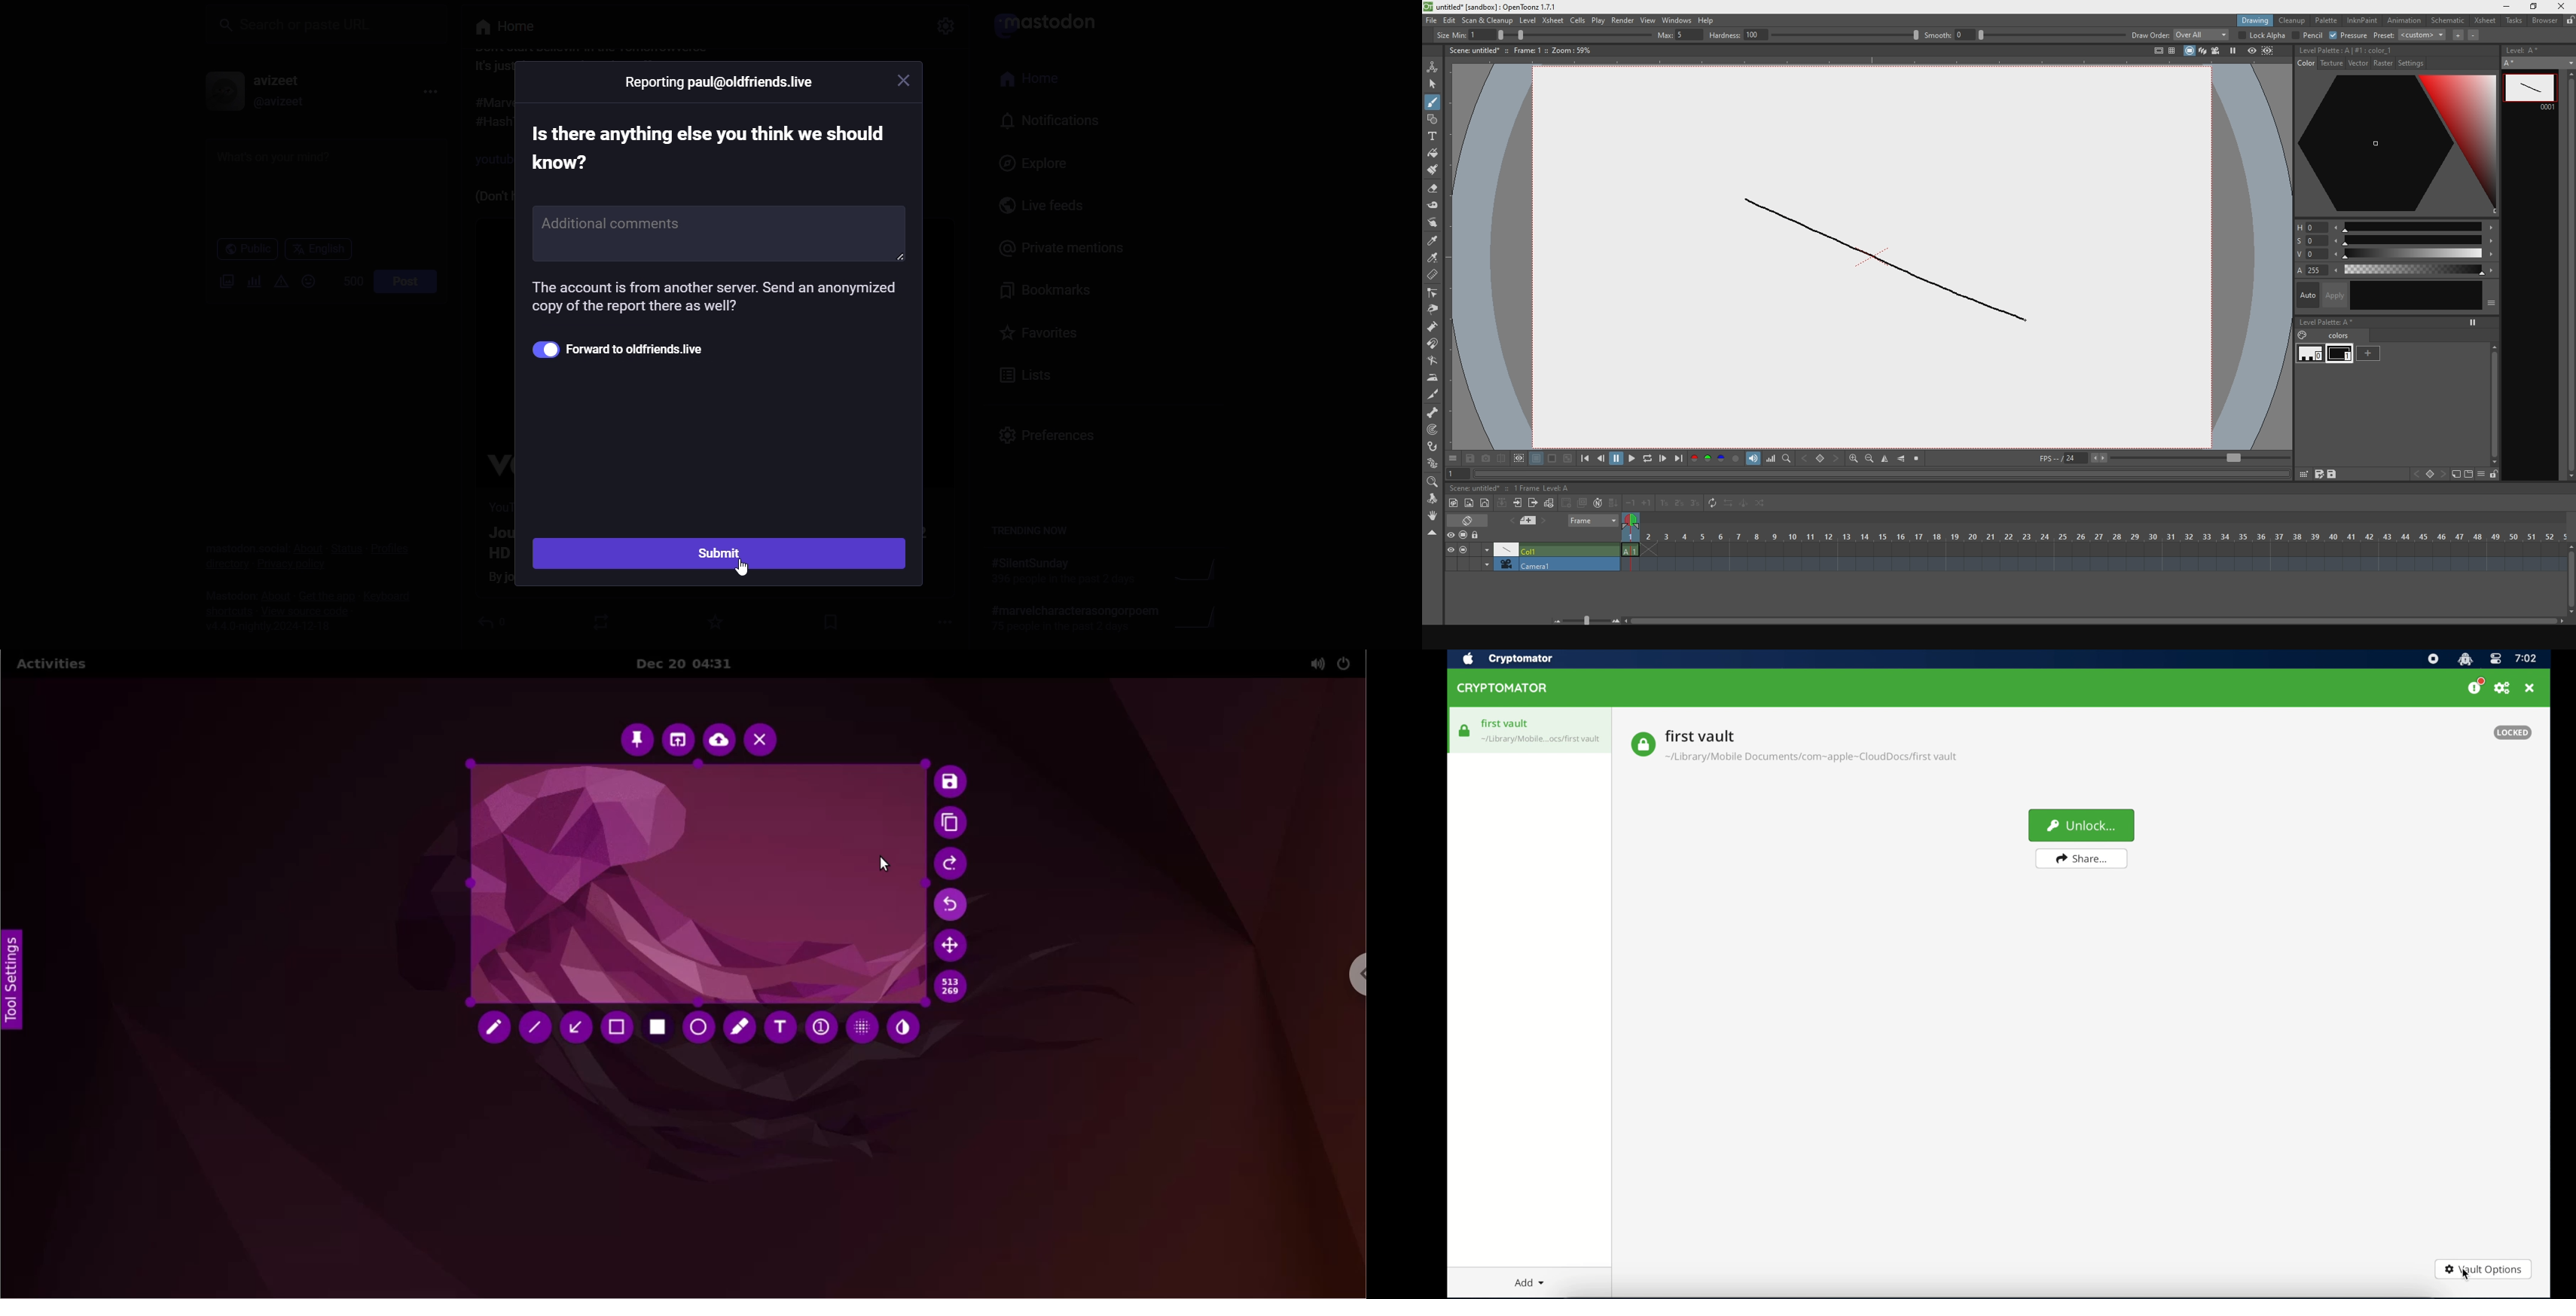  Describe the element at coordinates (2526, 659) in the screenshot. I see `time` at that location.